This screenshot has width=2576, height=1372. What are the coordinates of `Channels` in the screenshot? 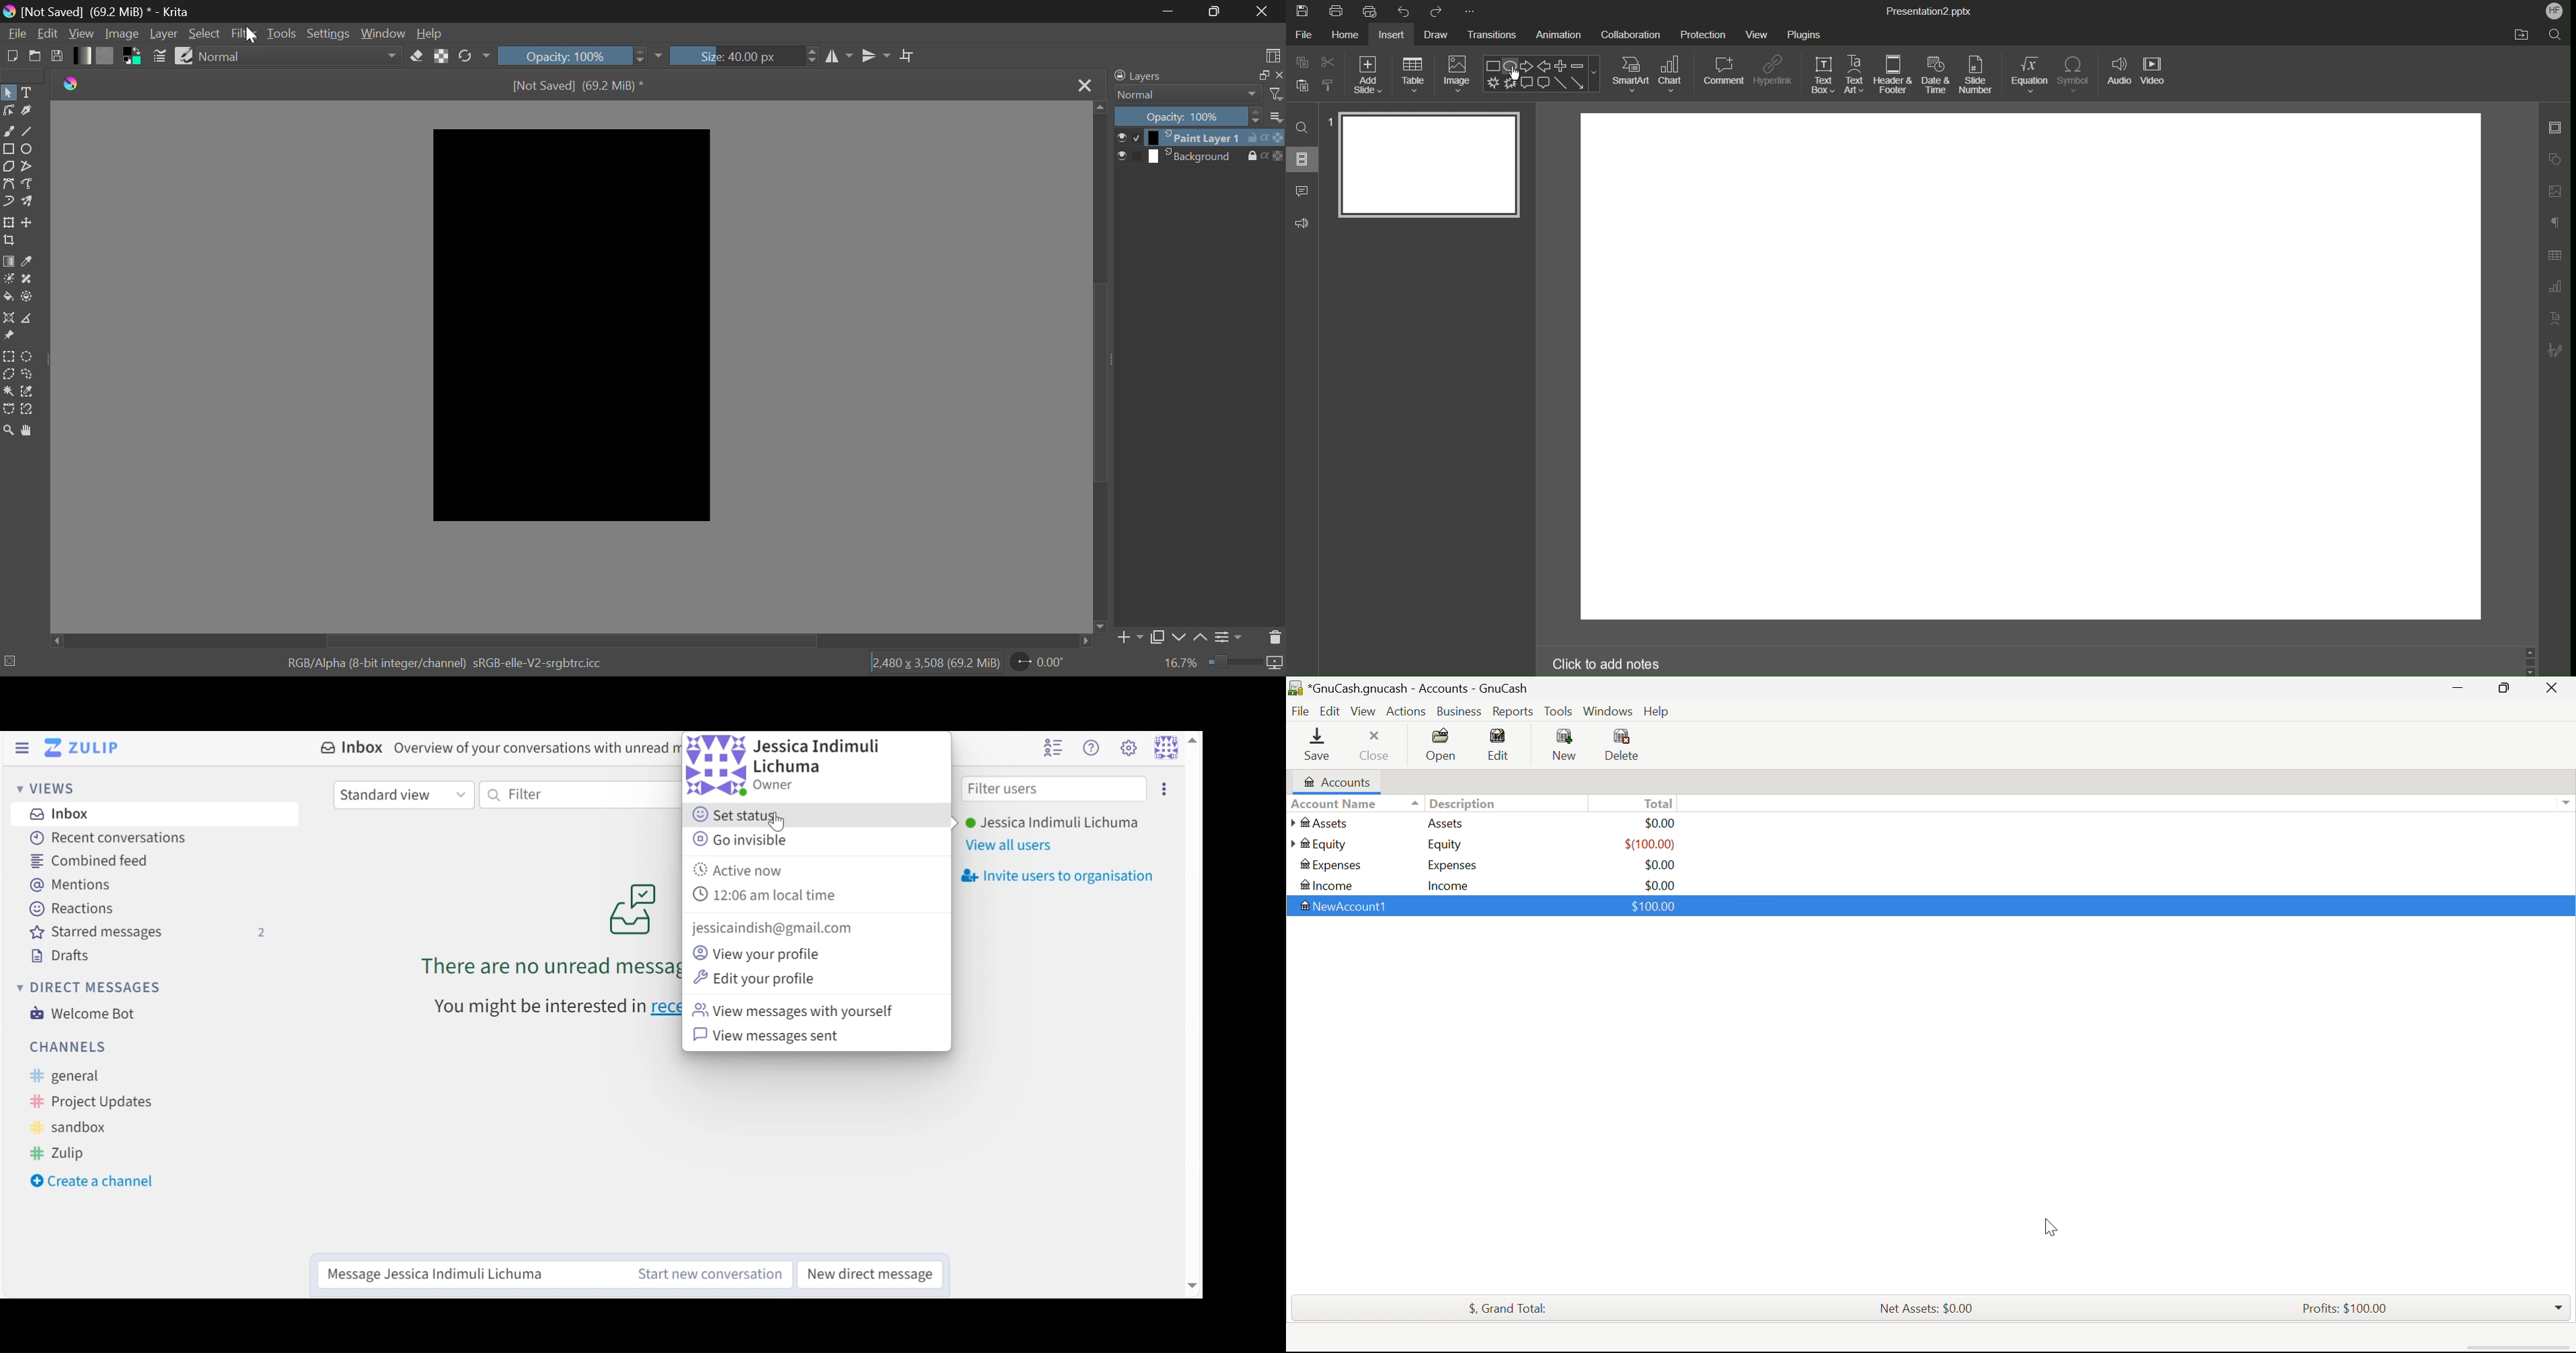 It's located at (68, 1046).